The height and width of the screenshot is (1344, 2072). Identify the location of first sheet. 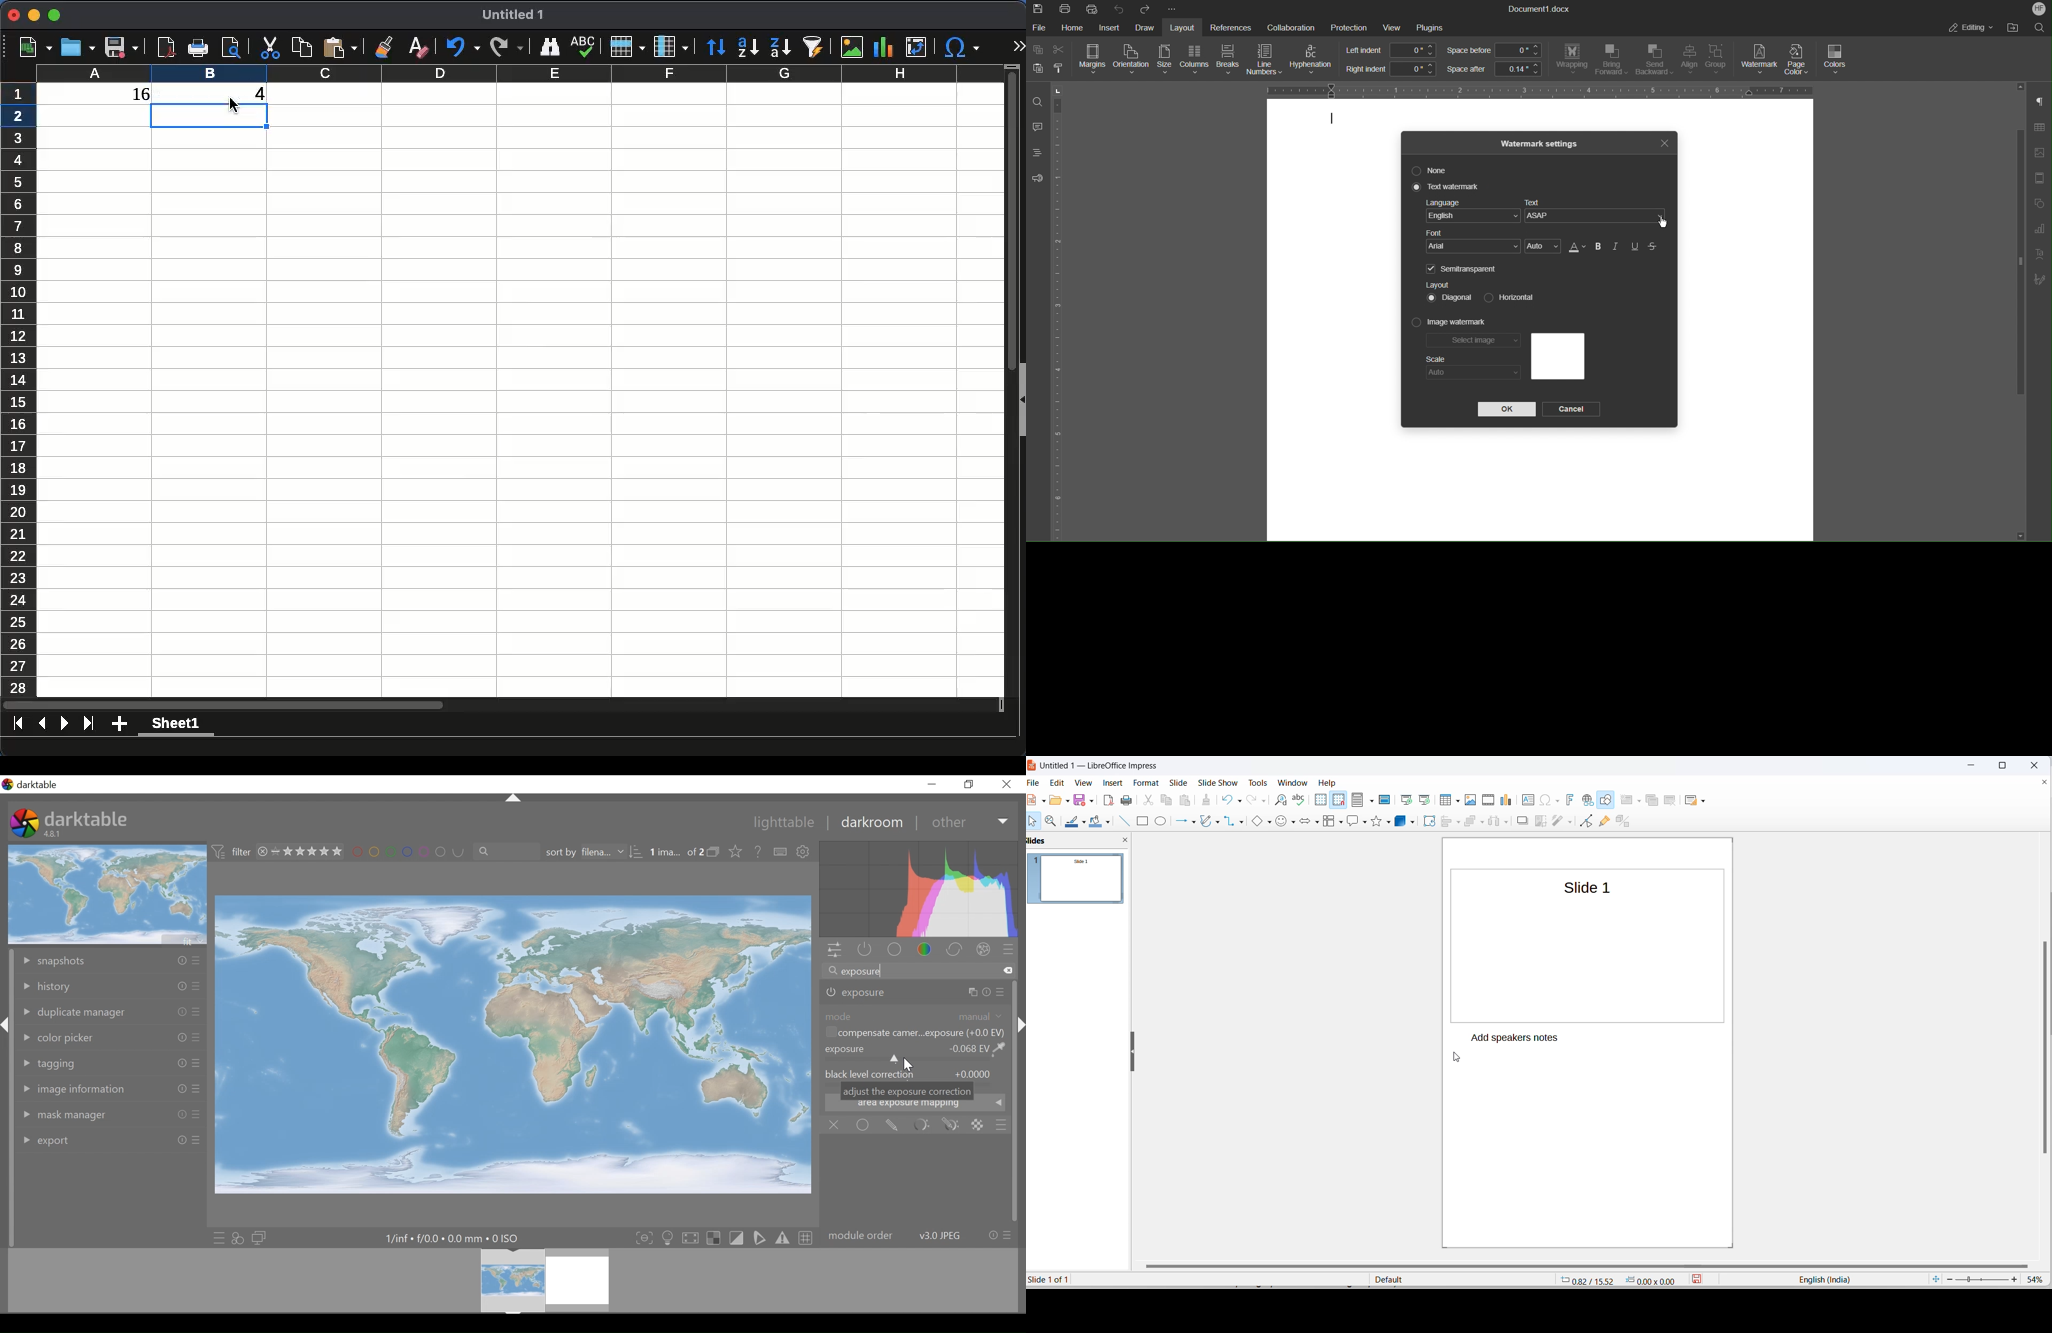
(19, 723).